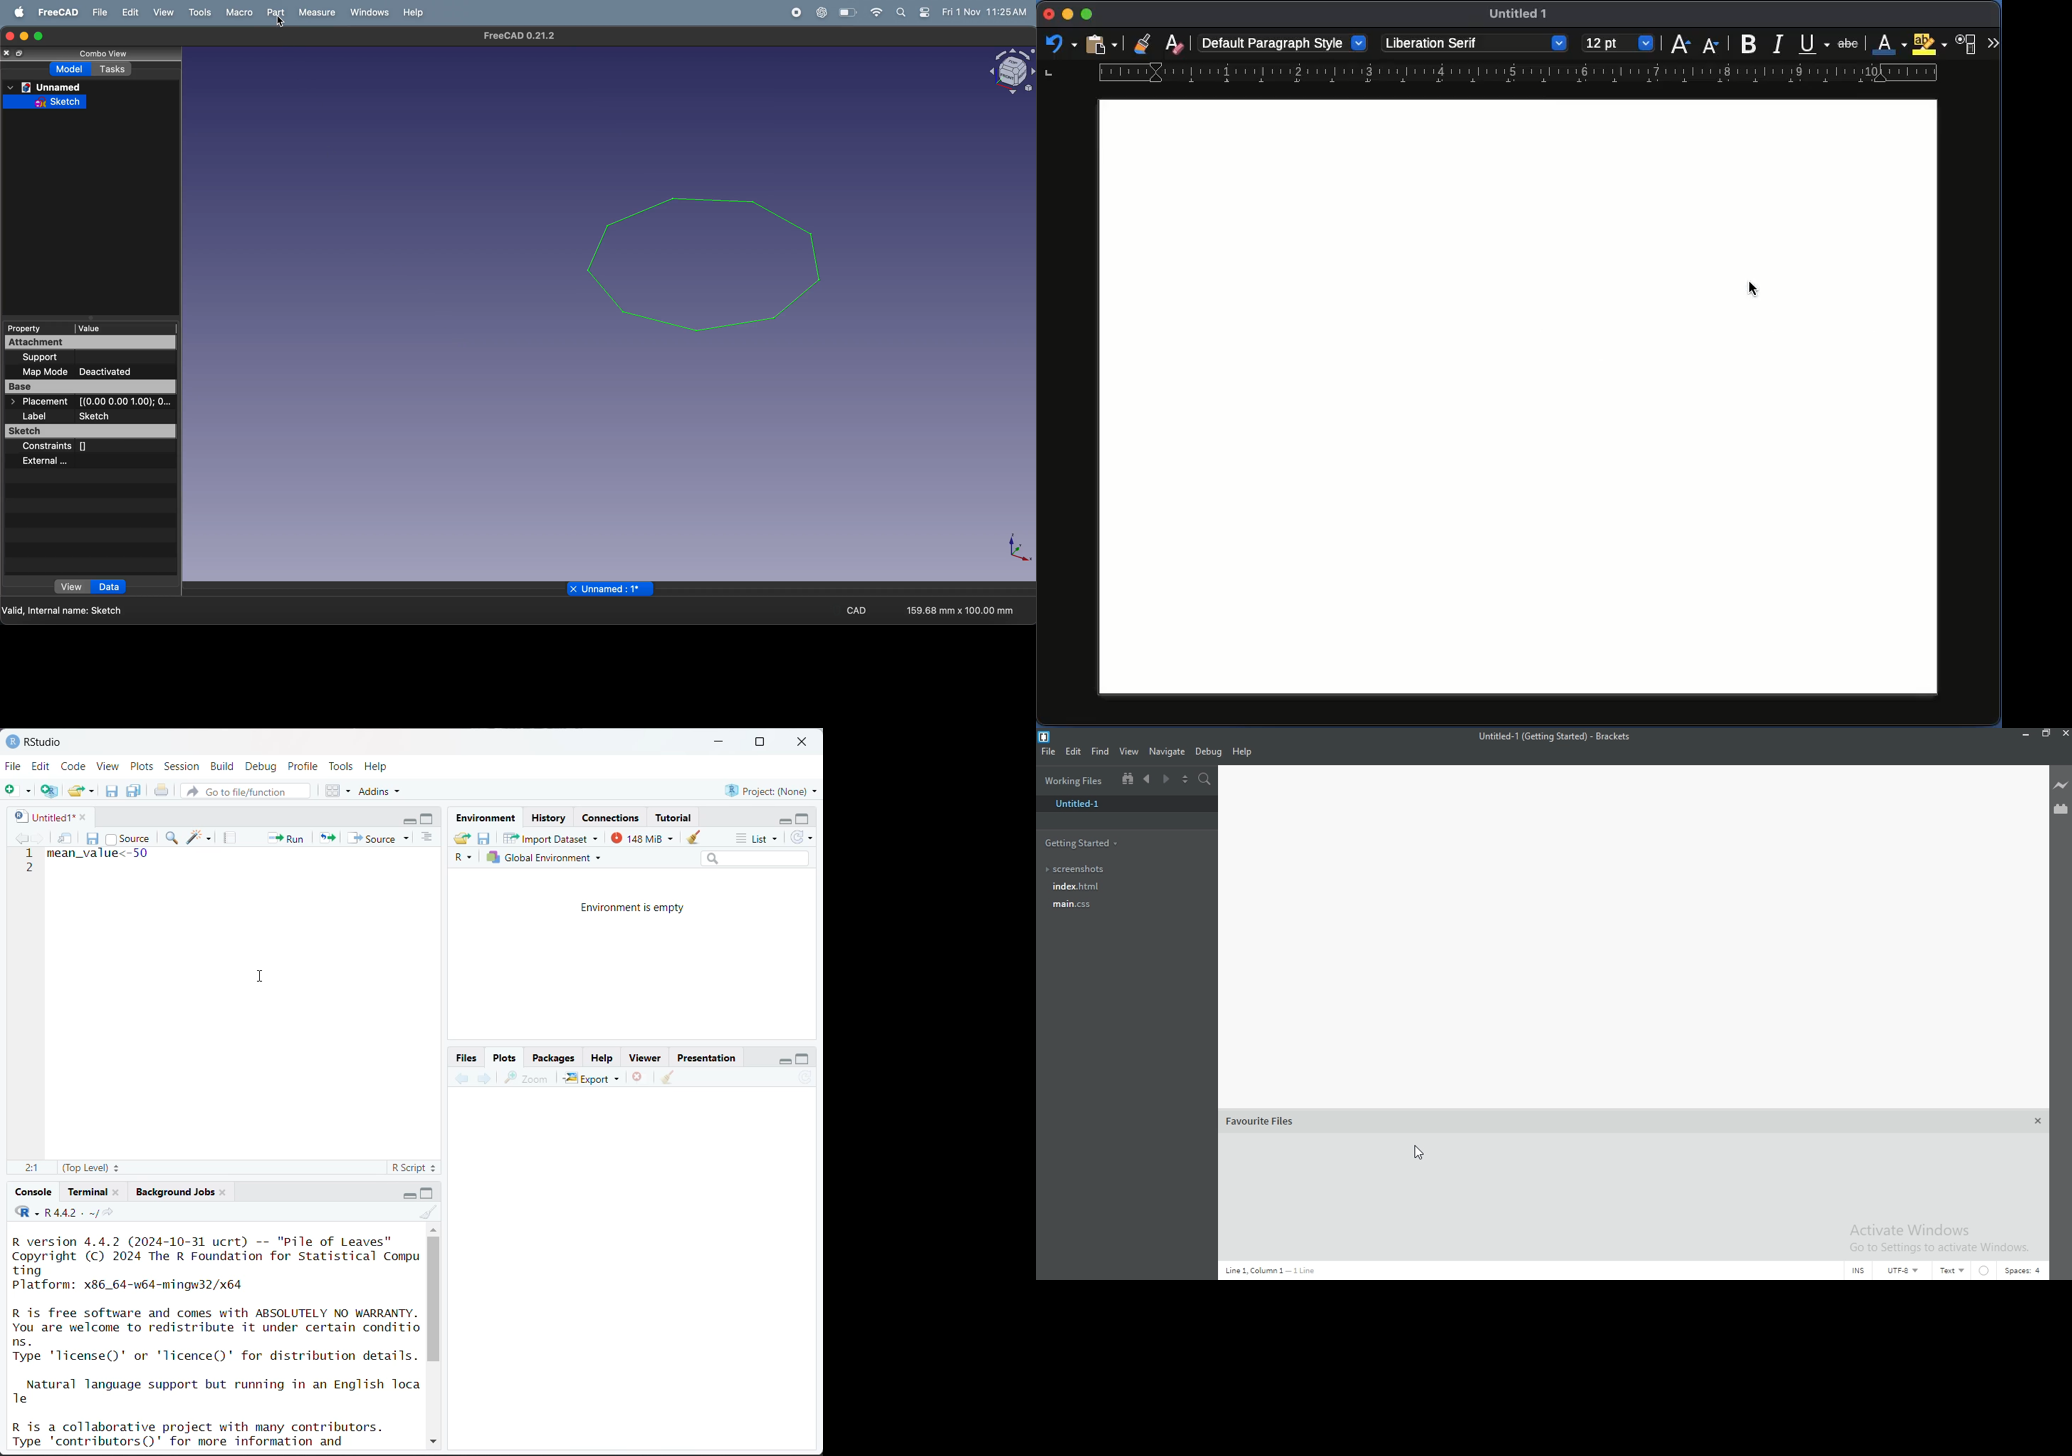 This screenshot has height=1456, width=2072. I want to click on Help, so click(378, 766).